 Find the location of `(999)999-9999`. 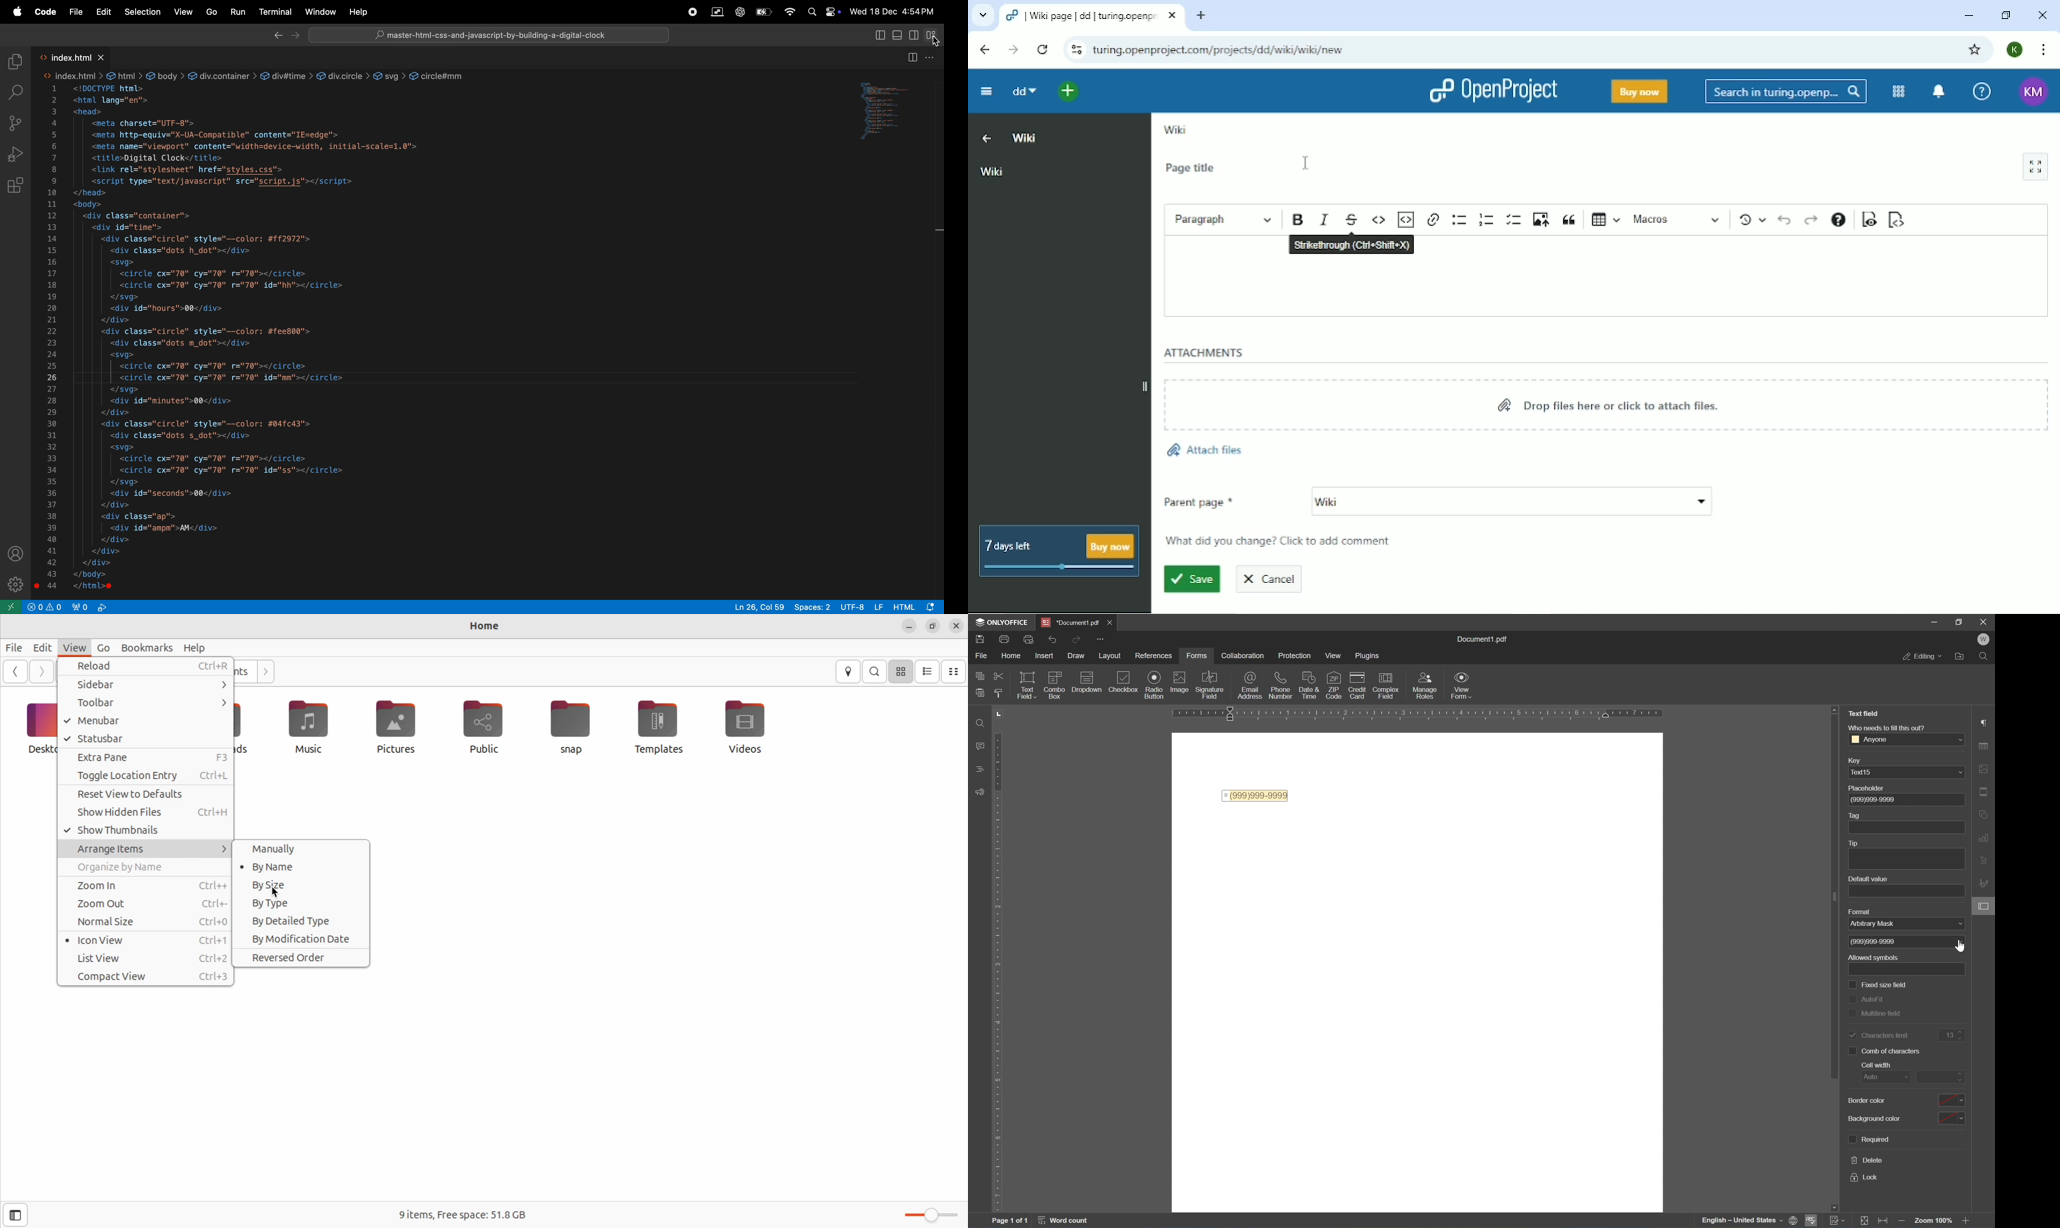

(999)999-9999 is located at coordinates (1880, 799).